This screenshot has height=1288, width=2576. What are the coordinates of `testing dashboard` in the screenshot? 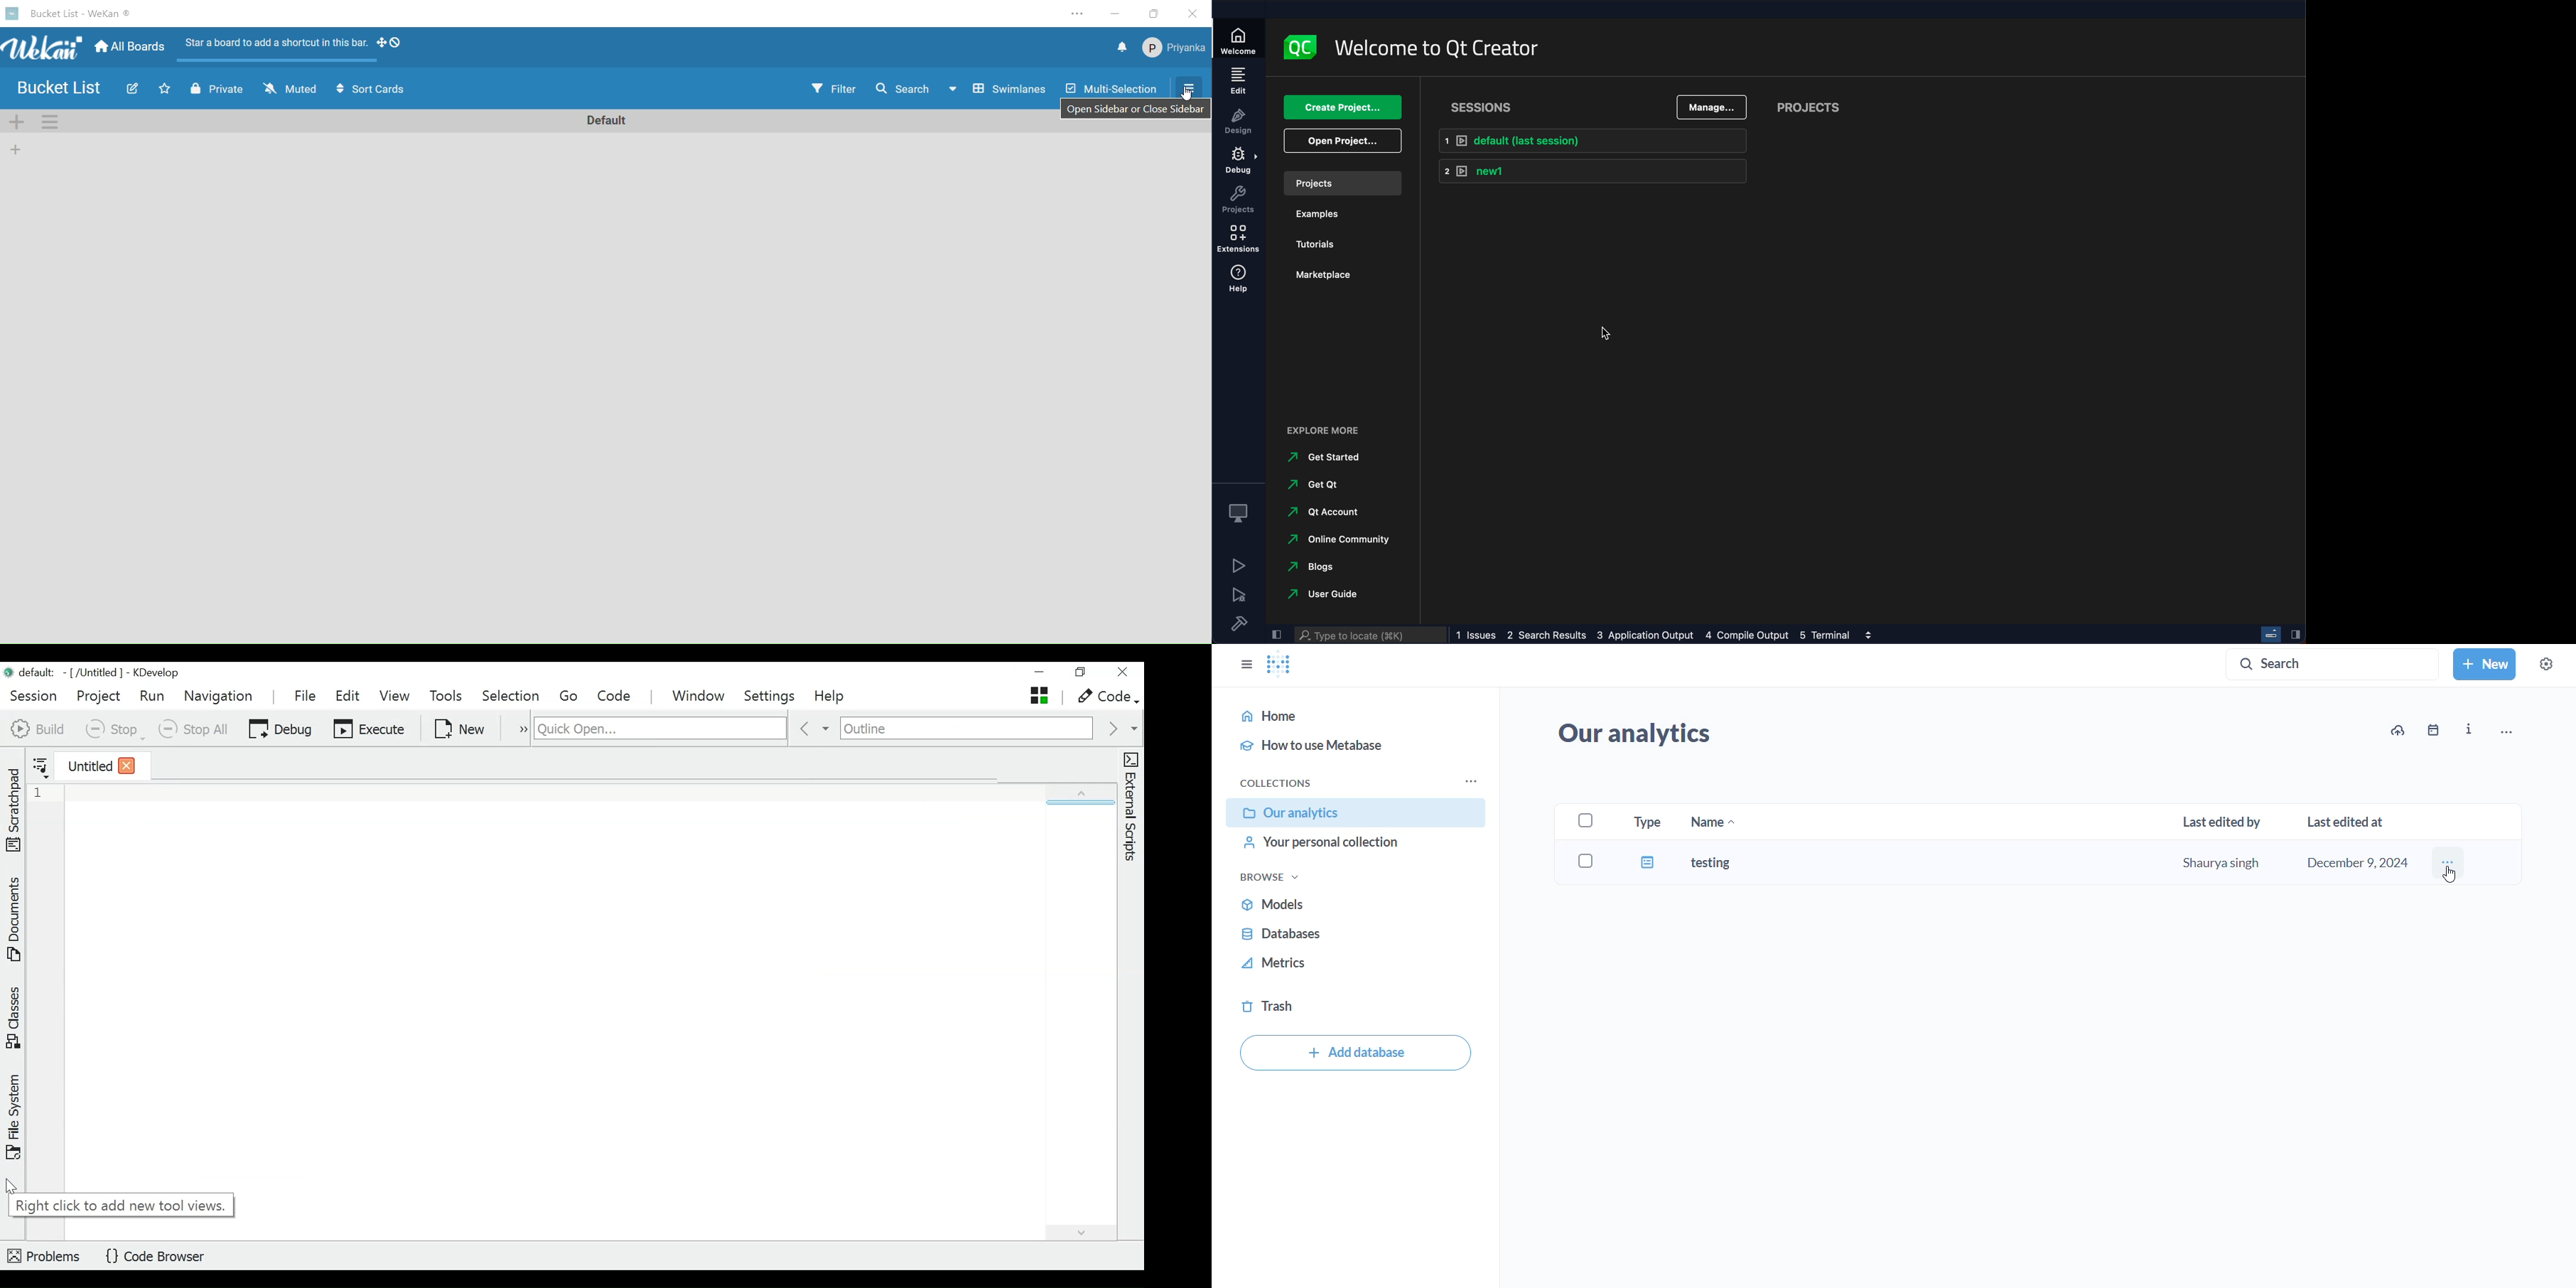 It's located at (1731, 862).